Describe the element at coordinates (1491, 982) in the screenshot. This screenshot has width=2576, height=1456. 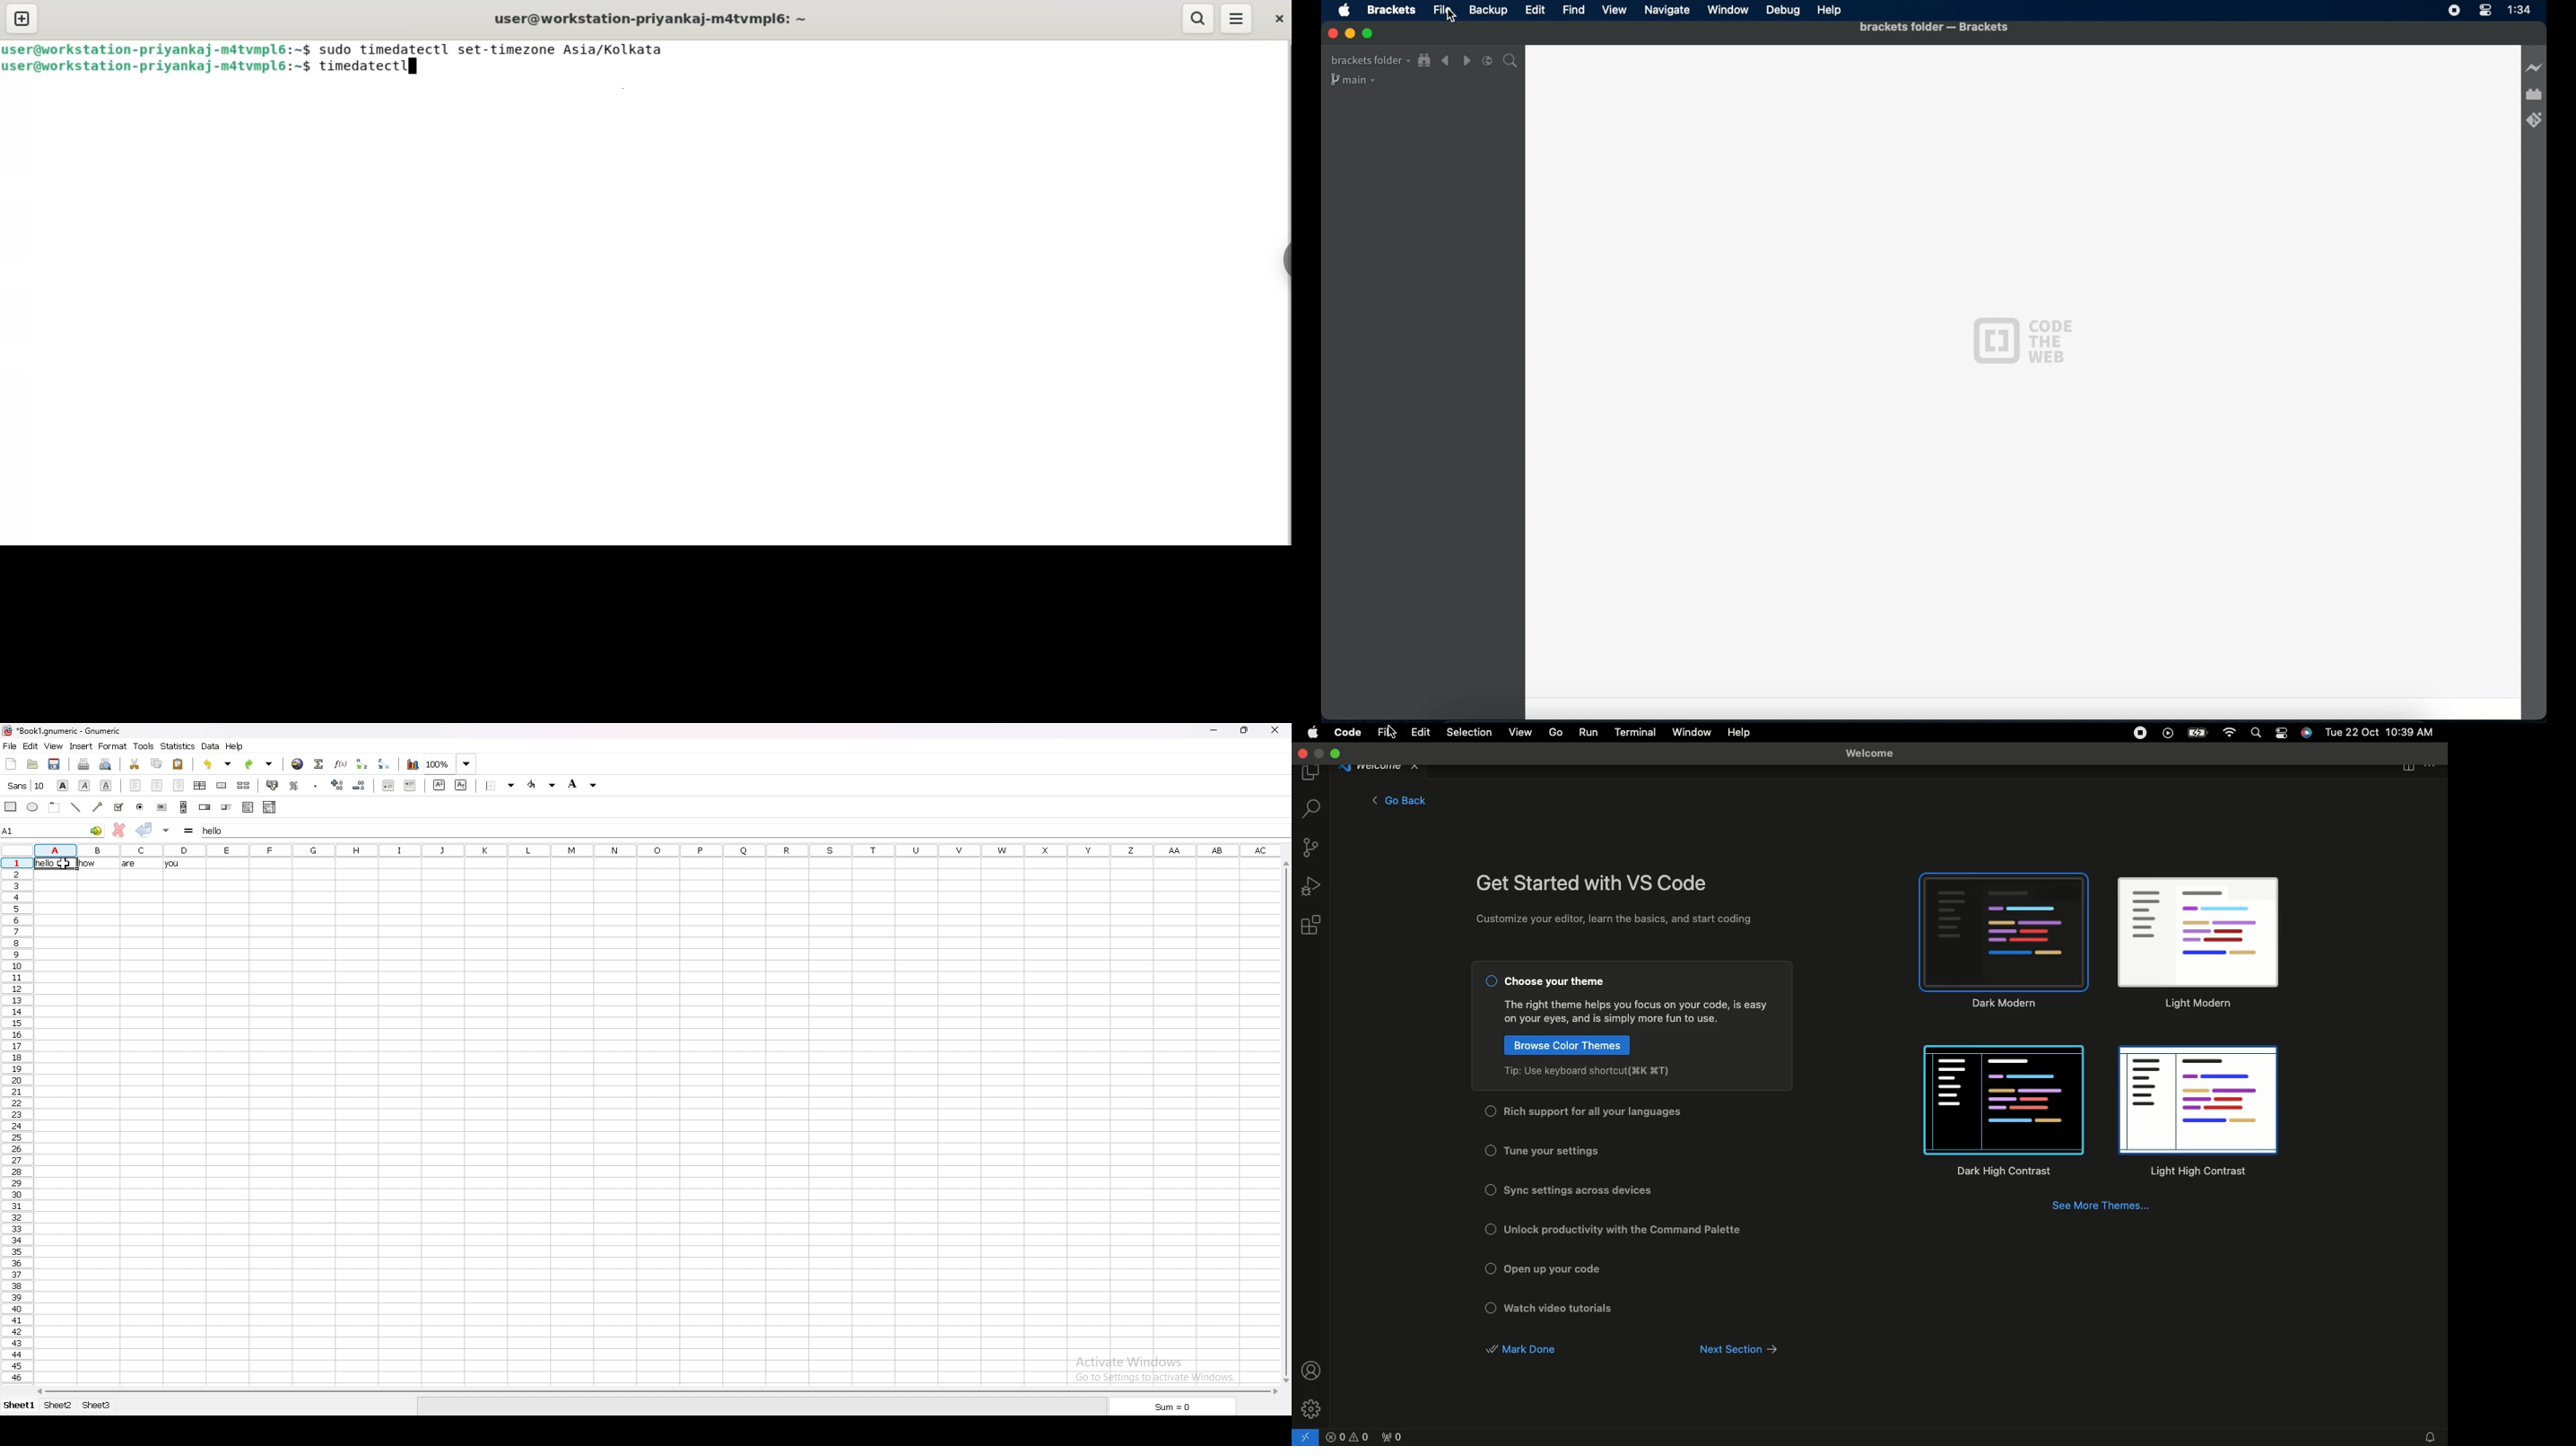
I see `Checkbox` at that location.